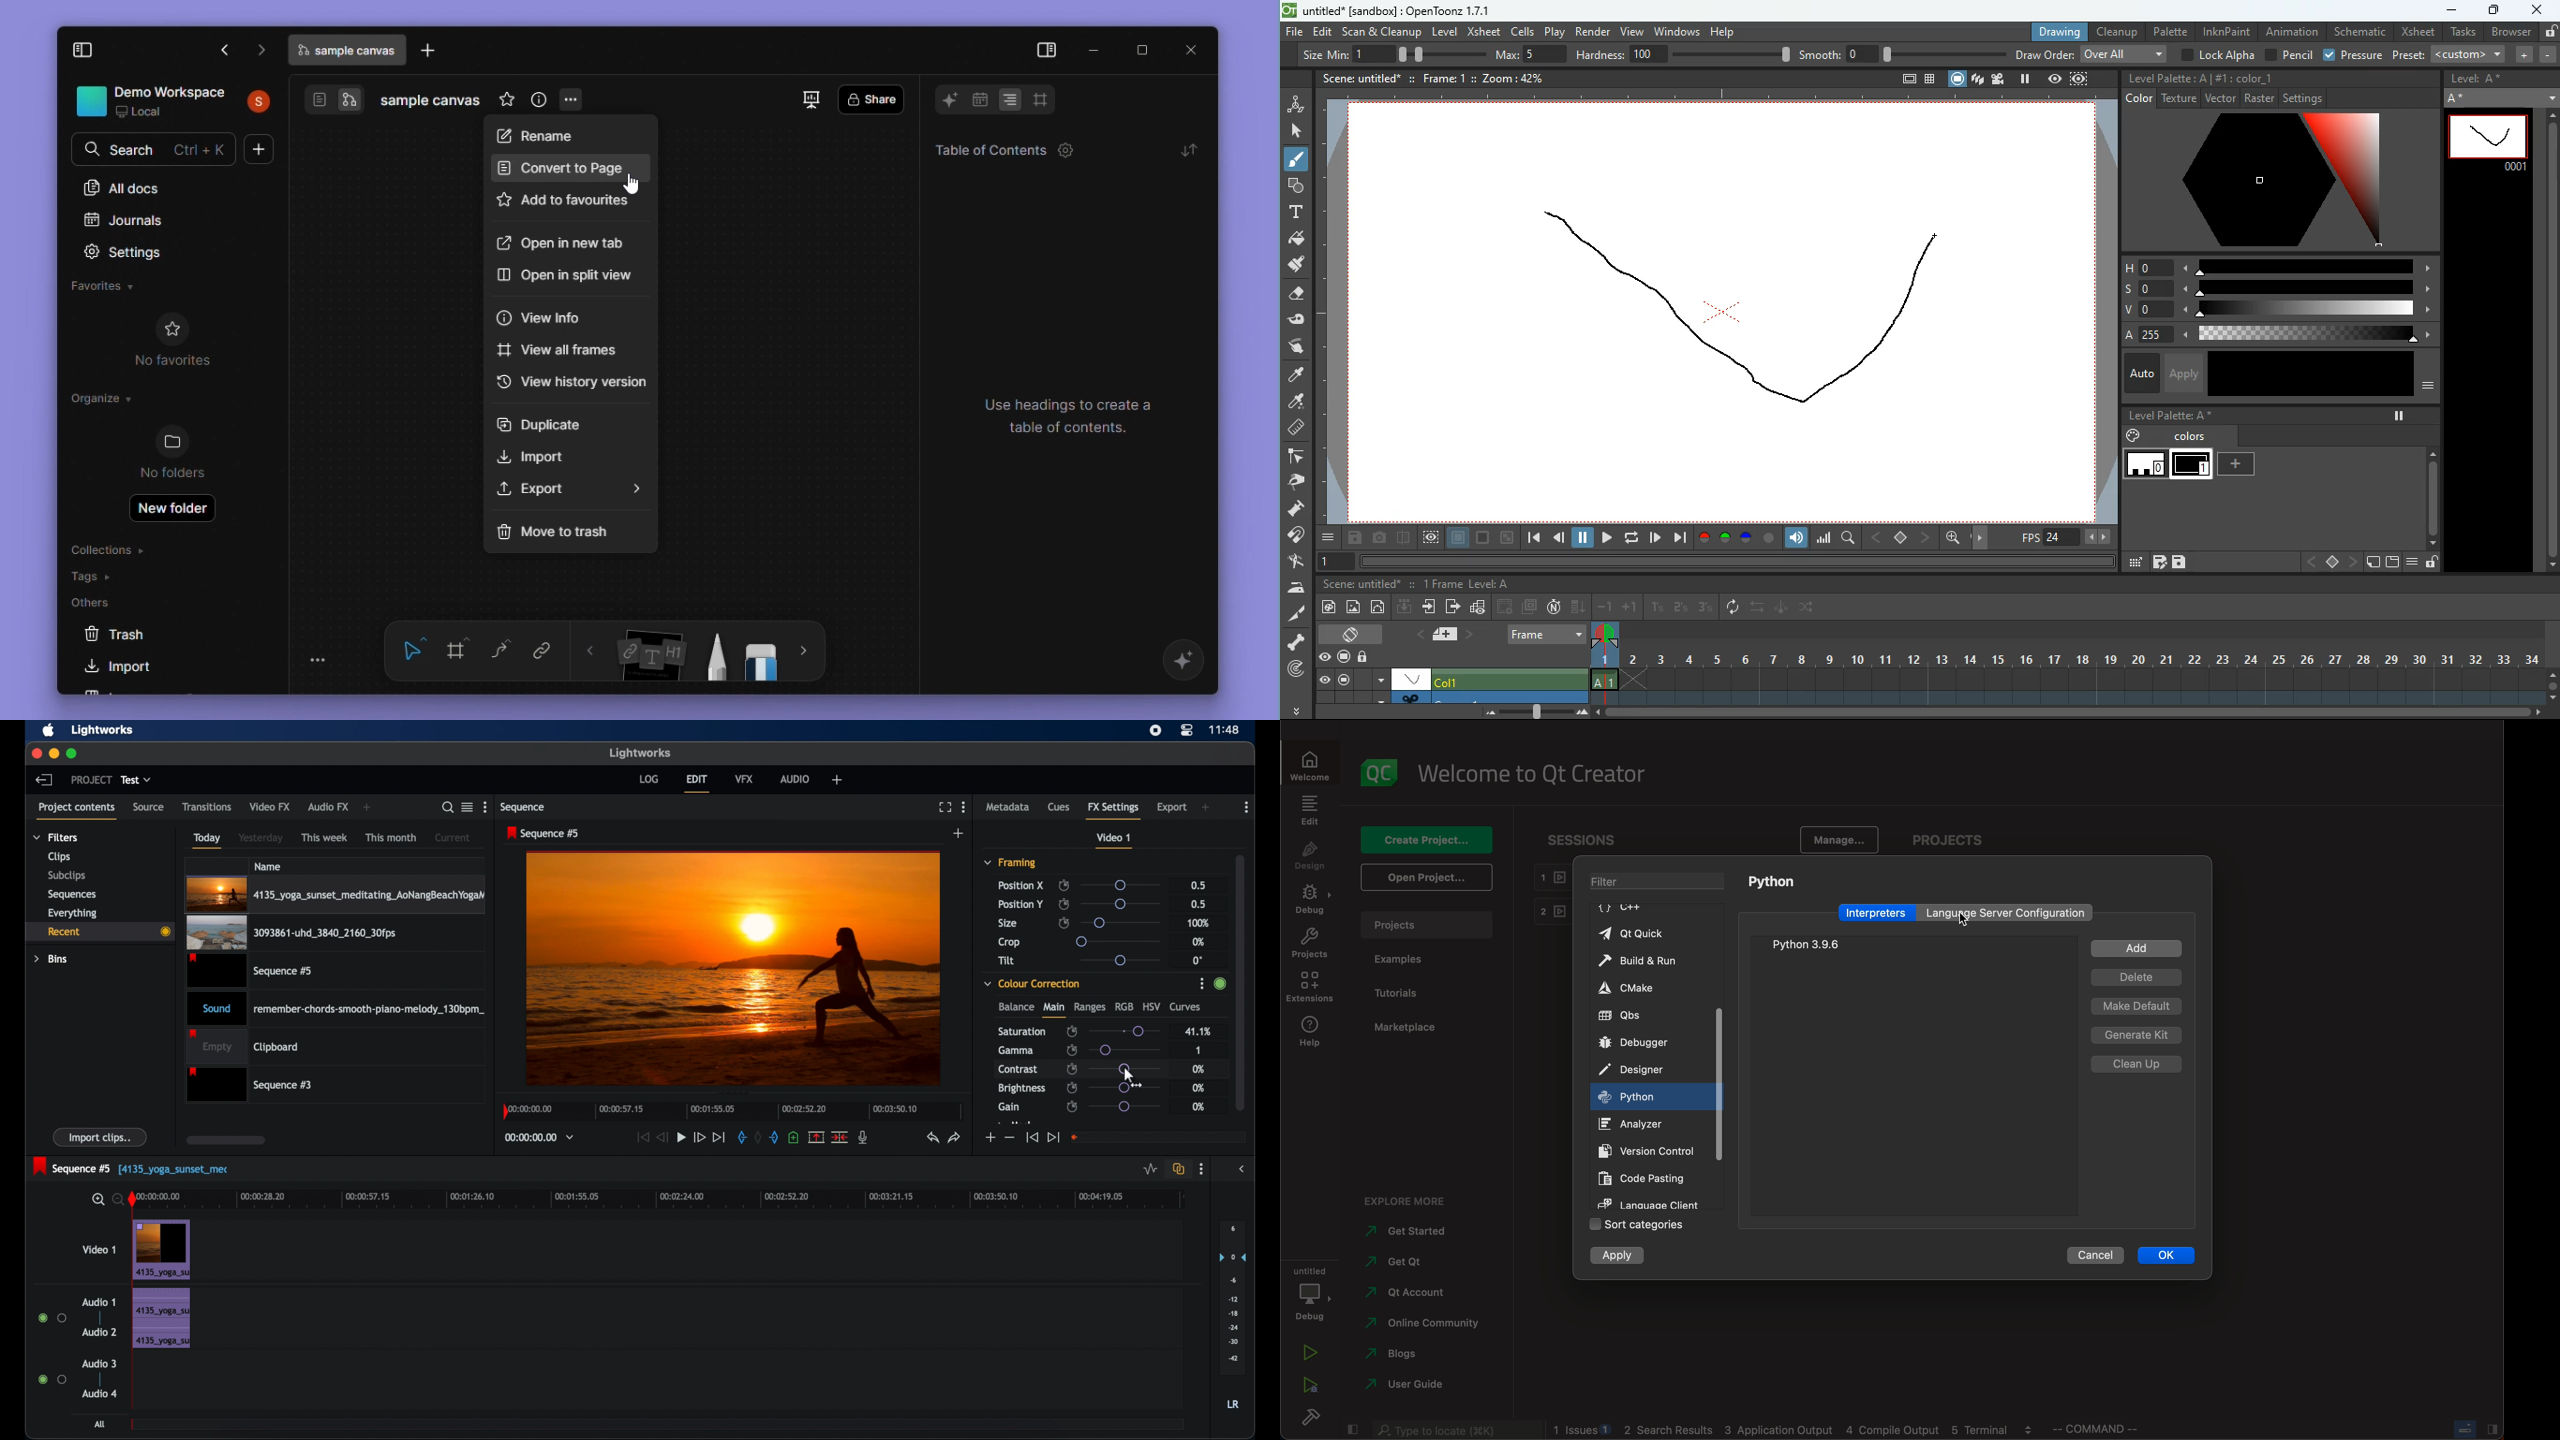 This screenshot has width=2576, height=1456. What do you see at coordinates (1407, 1385) in the screenshot?
I see `use guide` at bounding box center [1407, 1385].